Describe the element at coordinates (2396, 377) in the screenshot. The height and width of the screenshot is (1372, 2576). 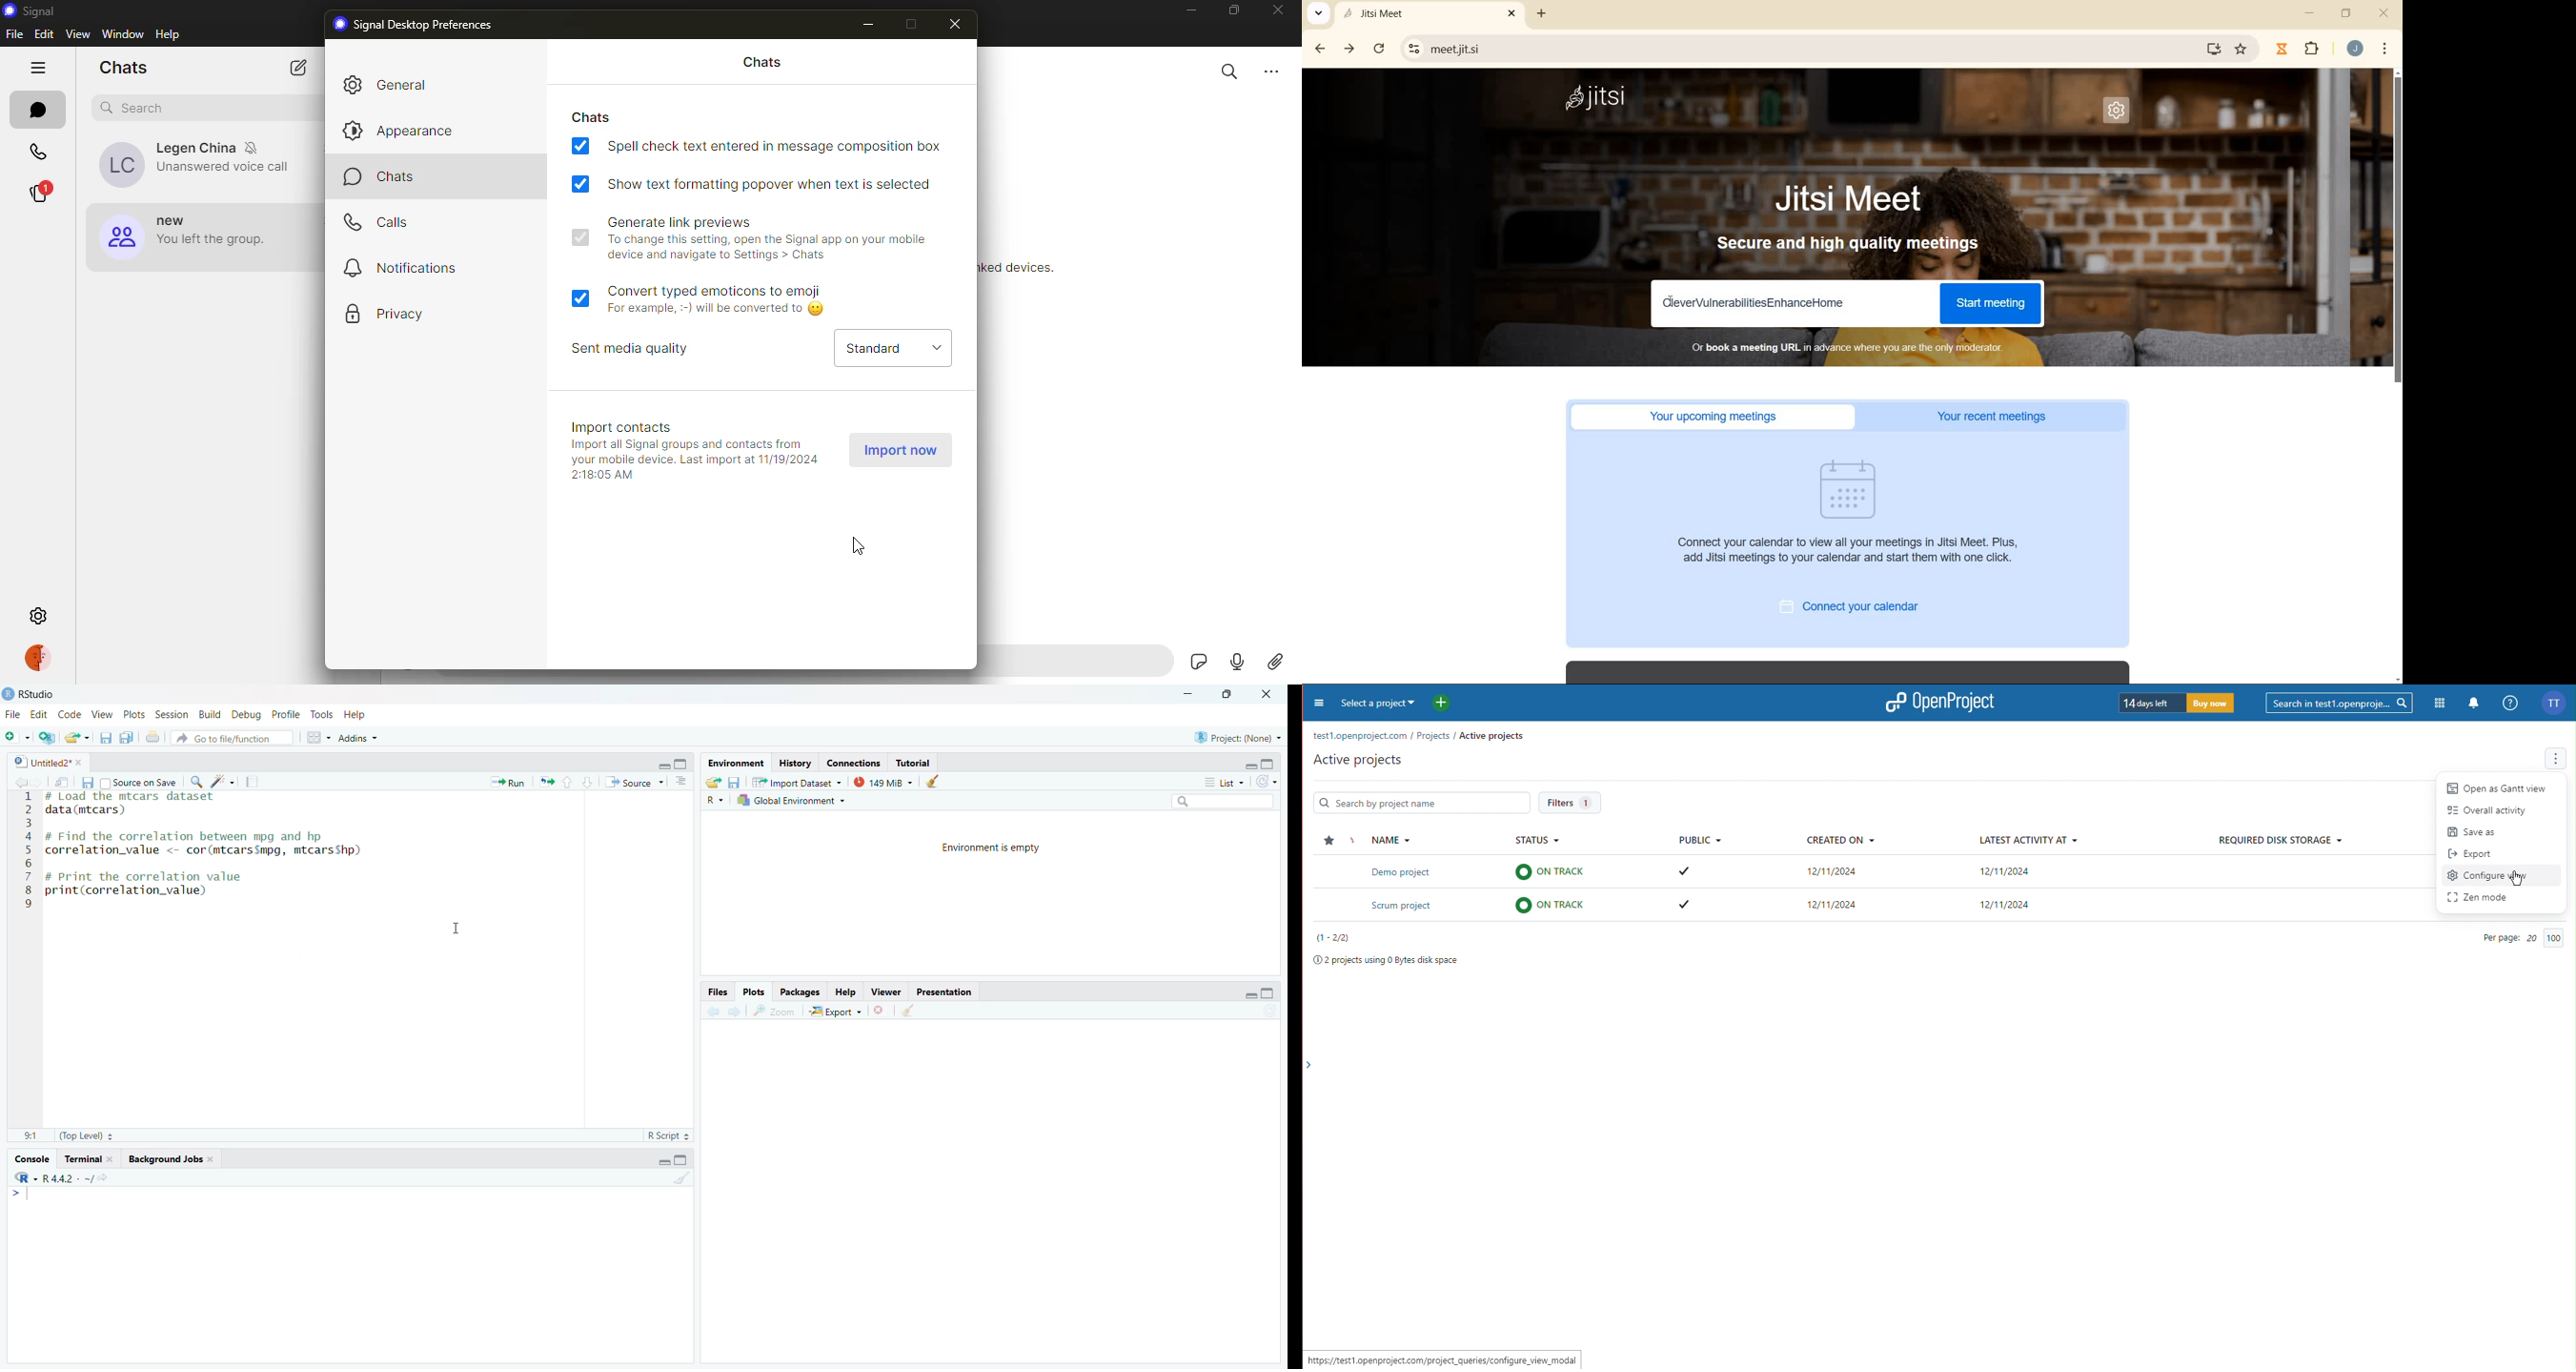
I see `SCROLLBAR` at that location.